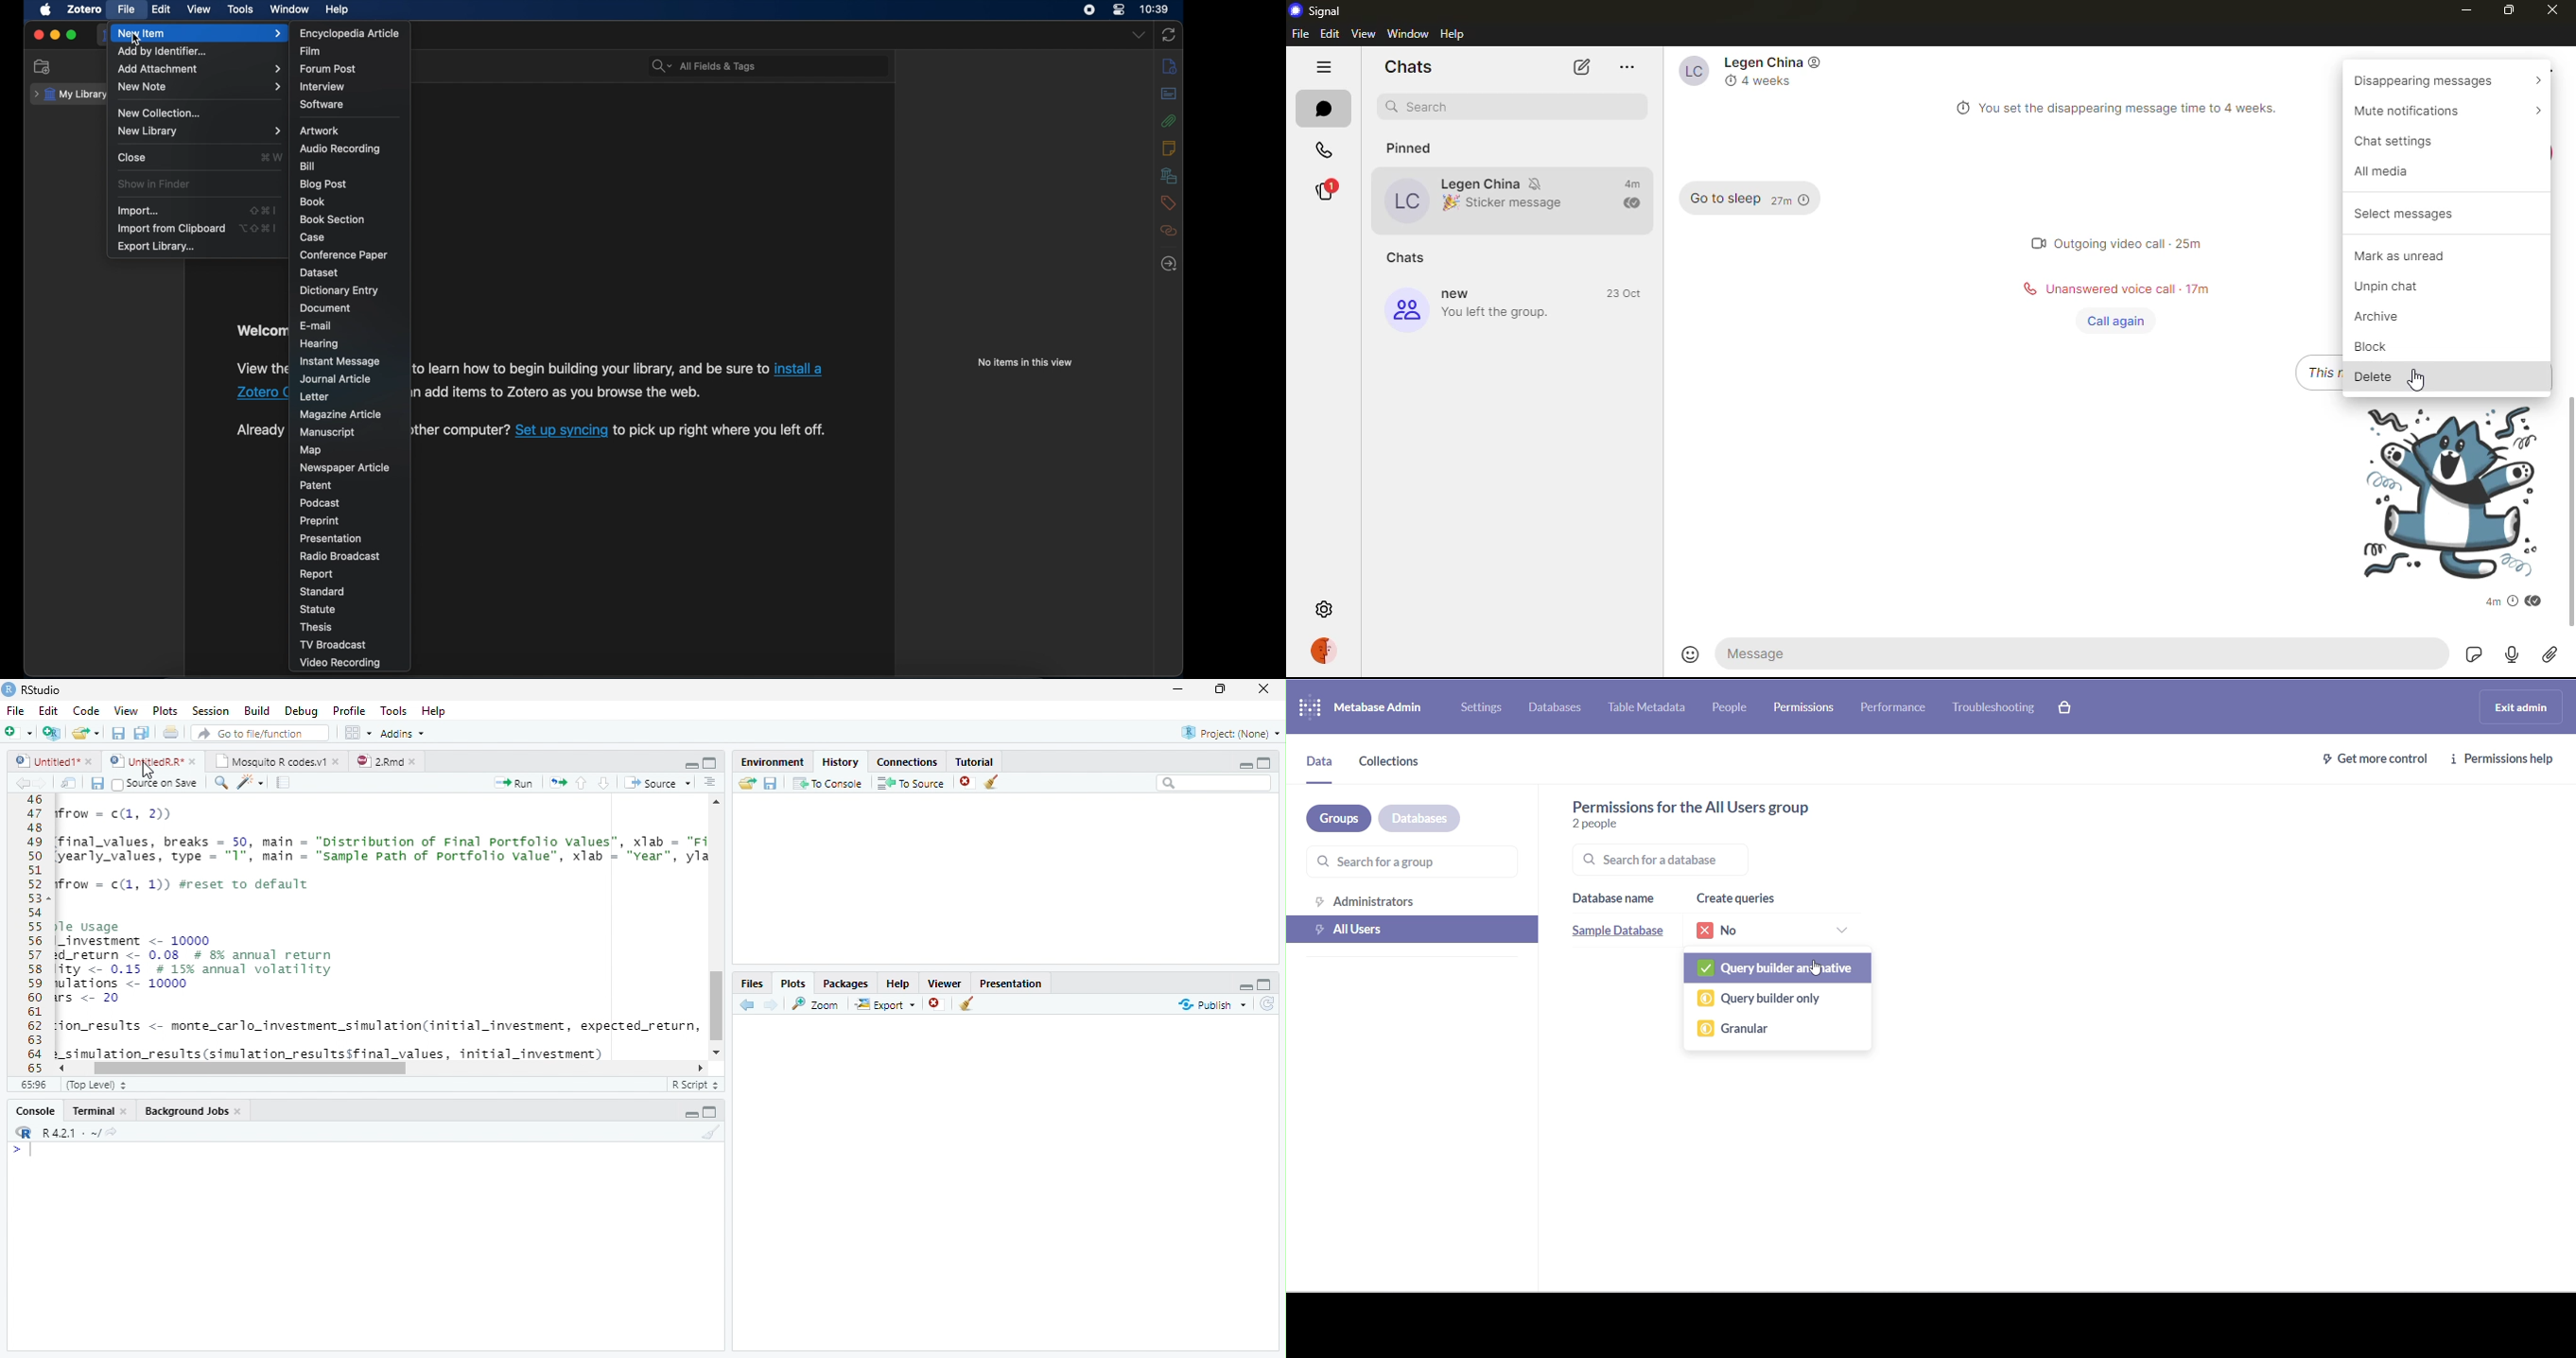 The width and height of the screenshot is (2576, 1372). What do you see at coordinates (342, 362) in the screenshot?
I see `instant message` at bounding box center [342, 362].